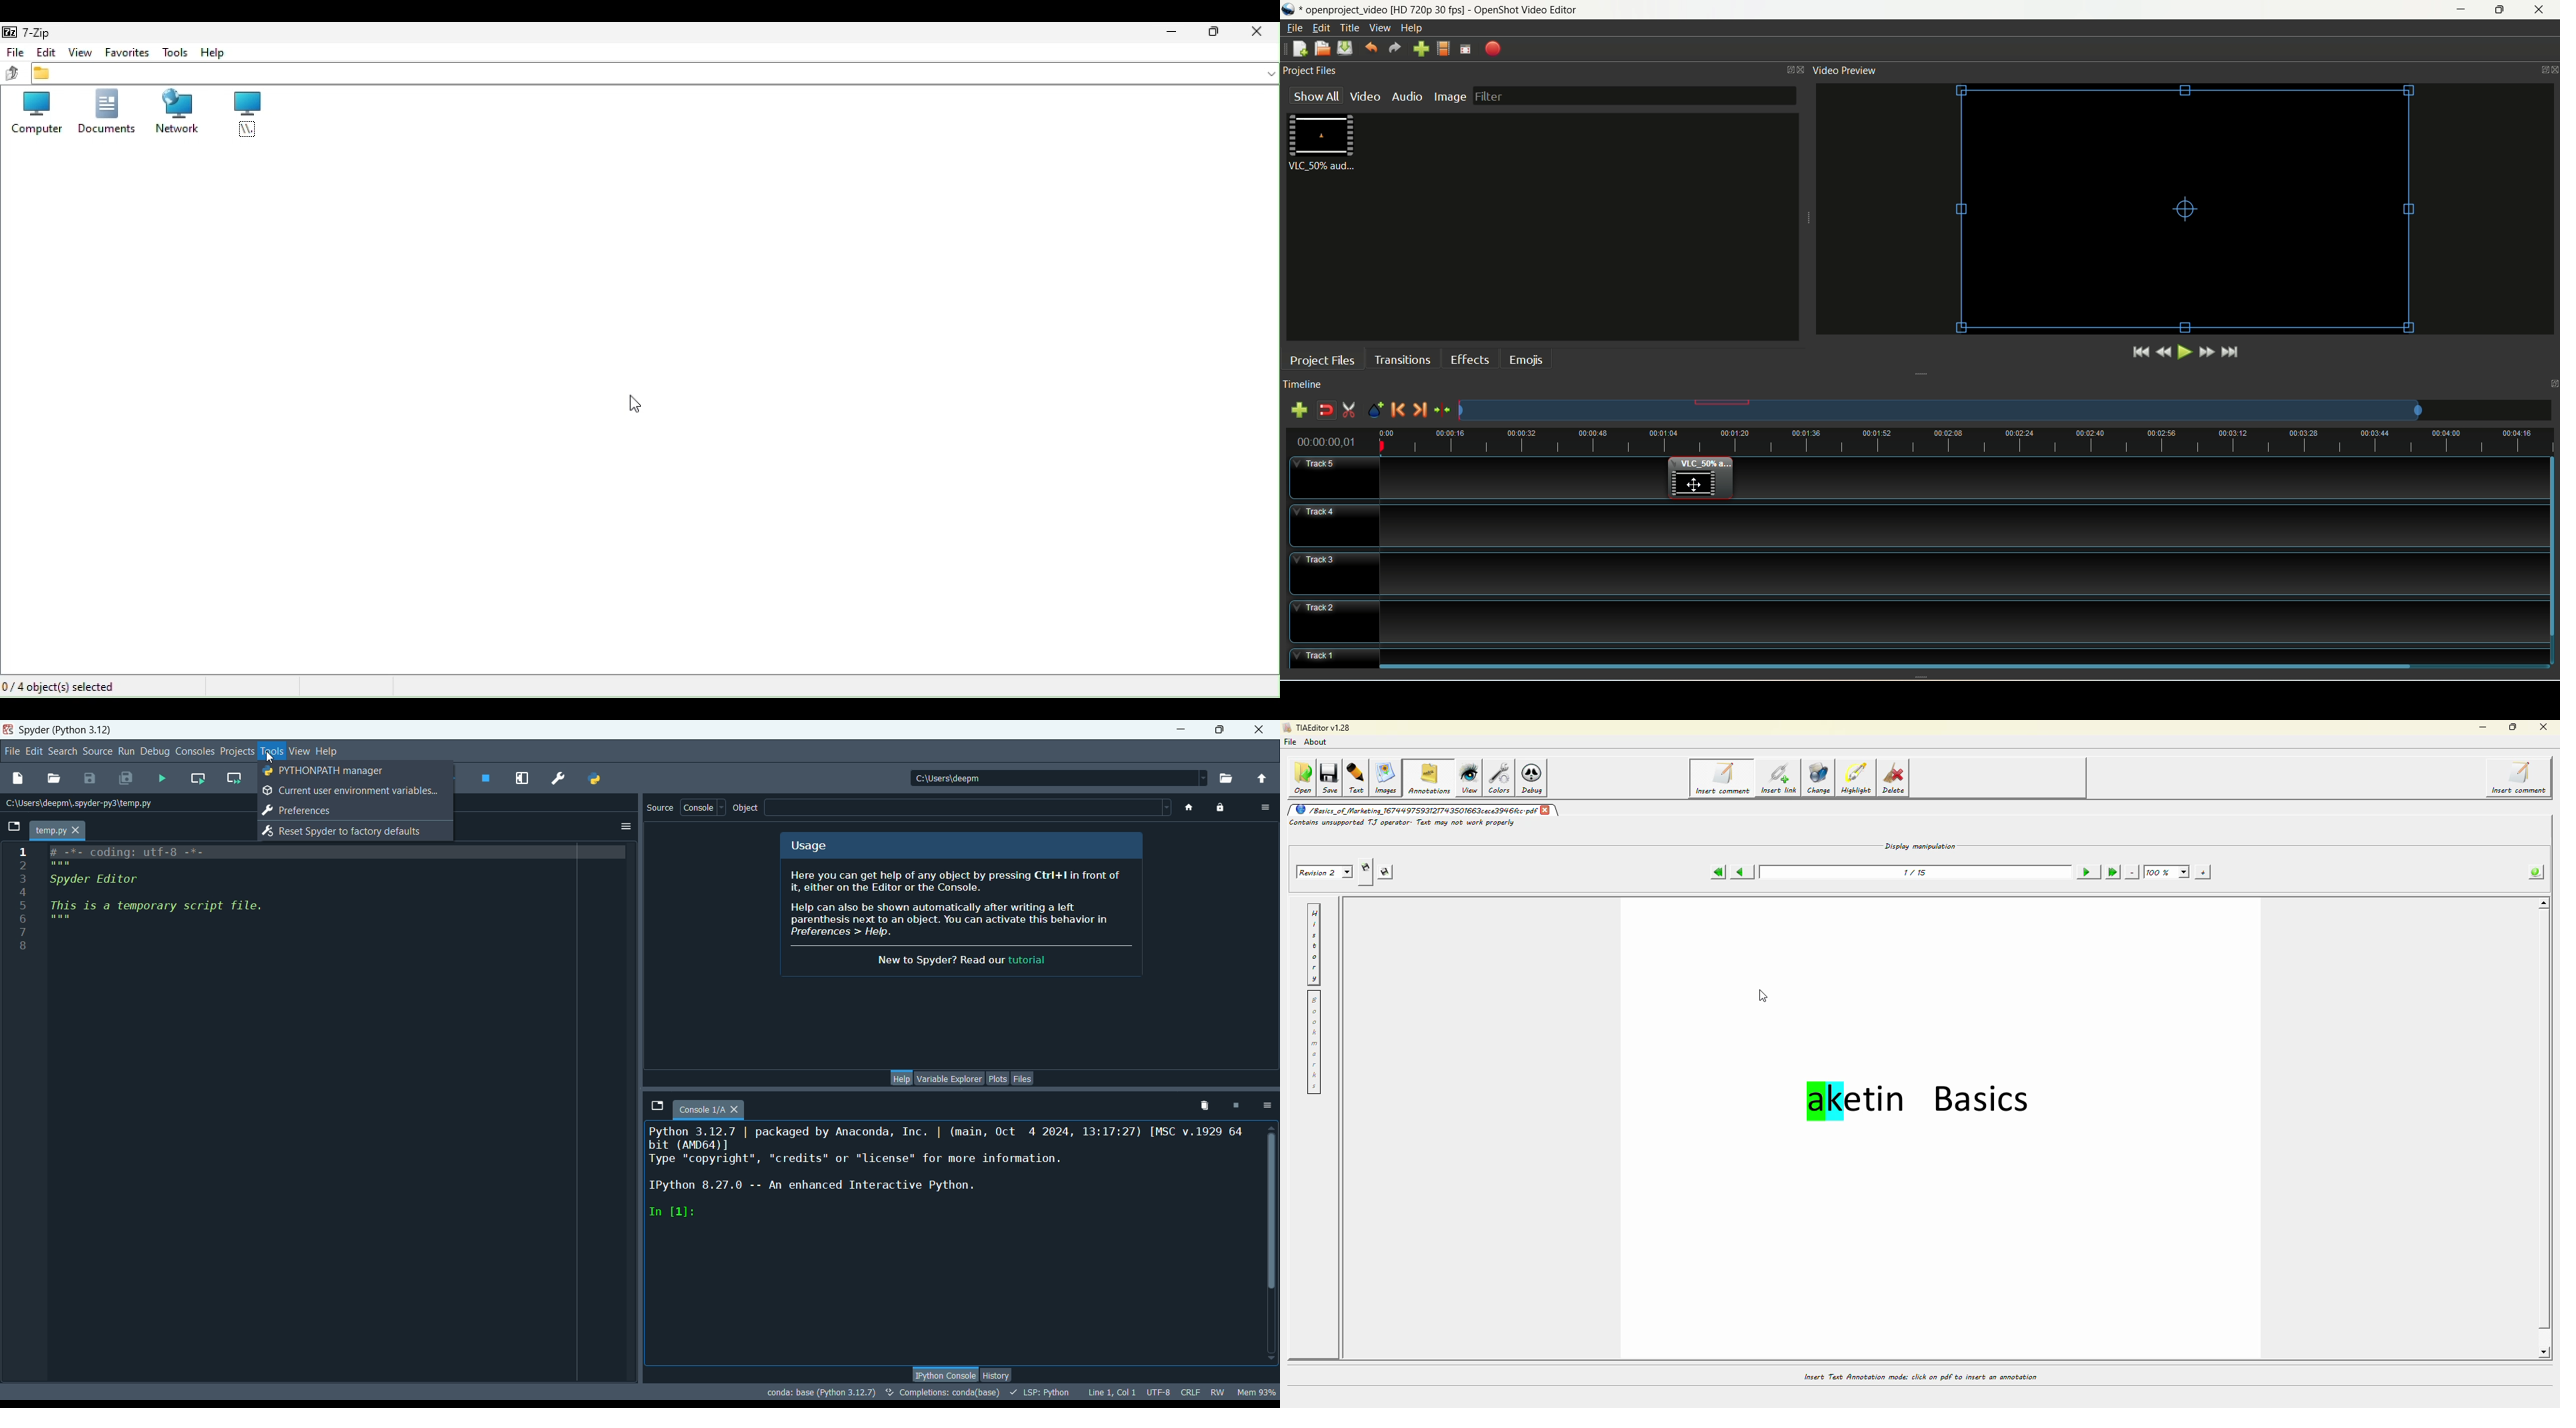 The height and width of the screenshot is (1428, 2576). Describe the element at coordinates (1221, 806) in the screenshot. I see `lock` at that location.